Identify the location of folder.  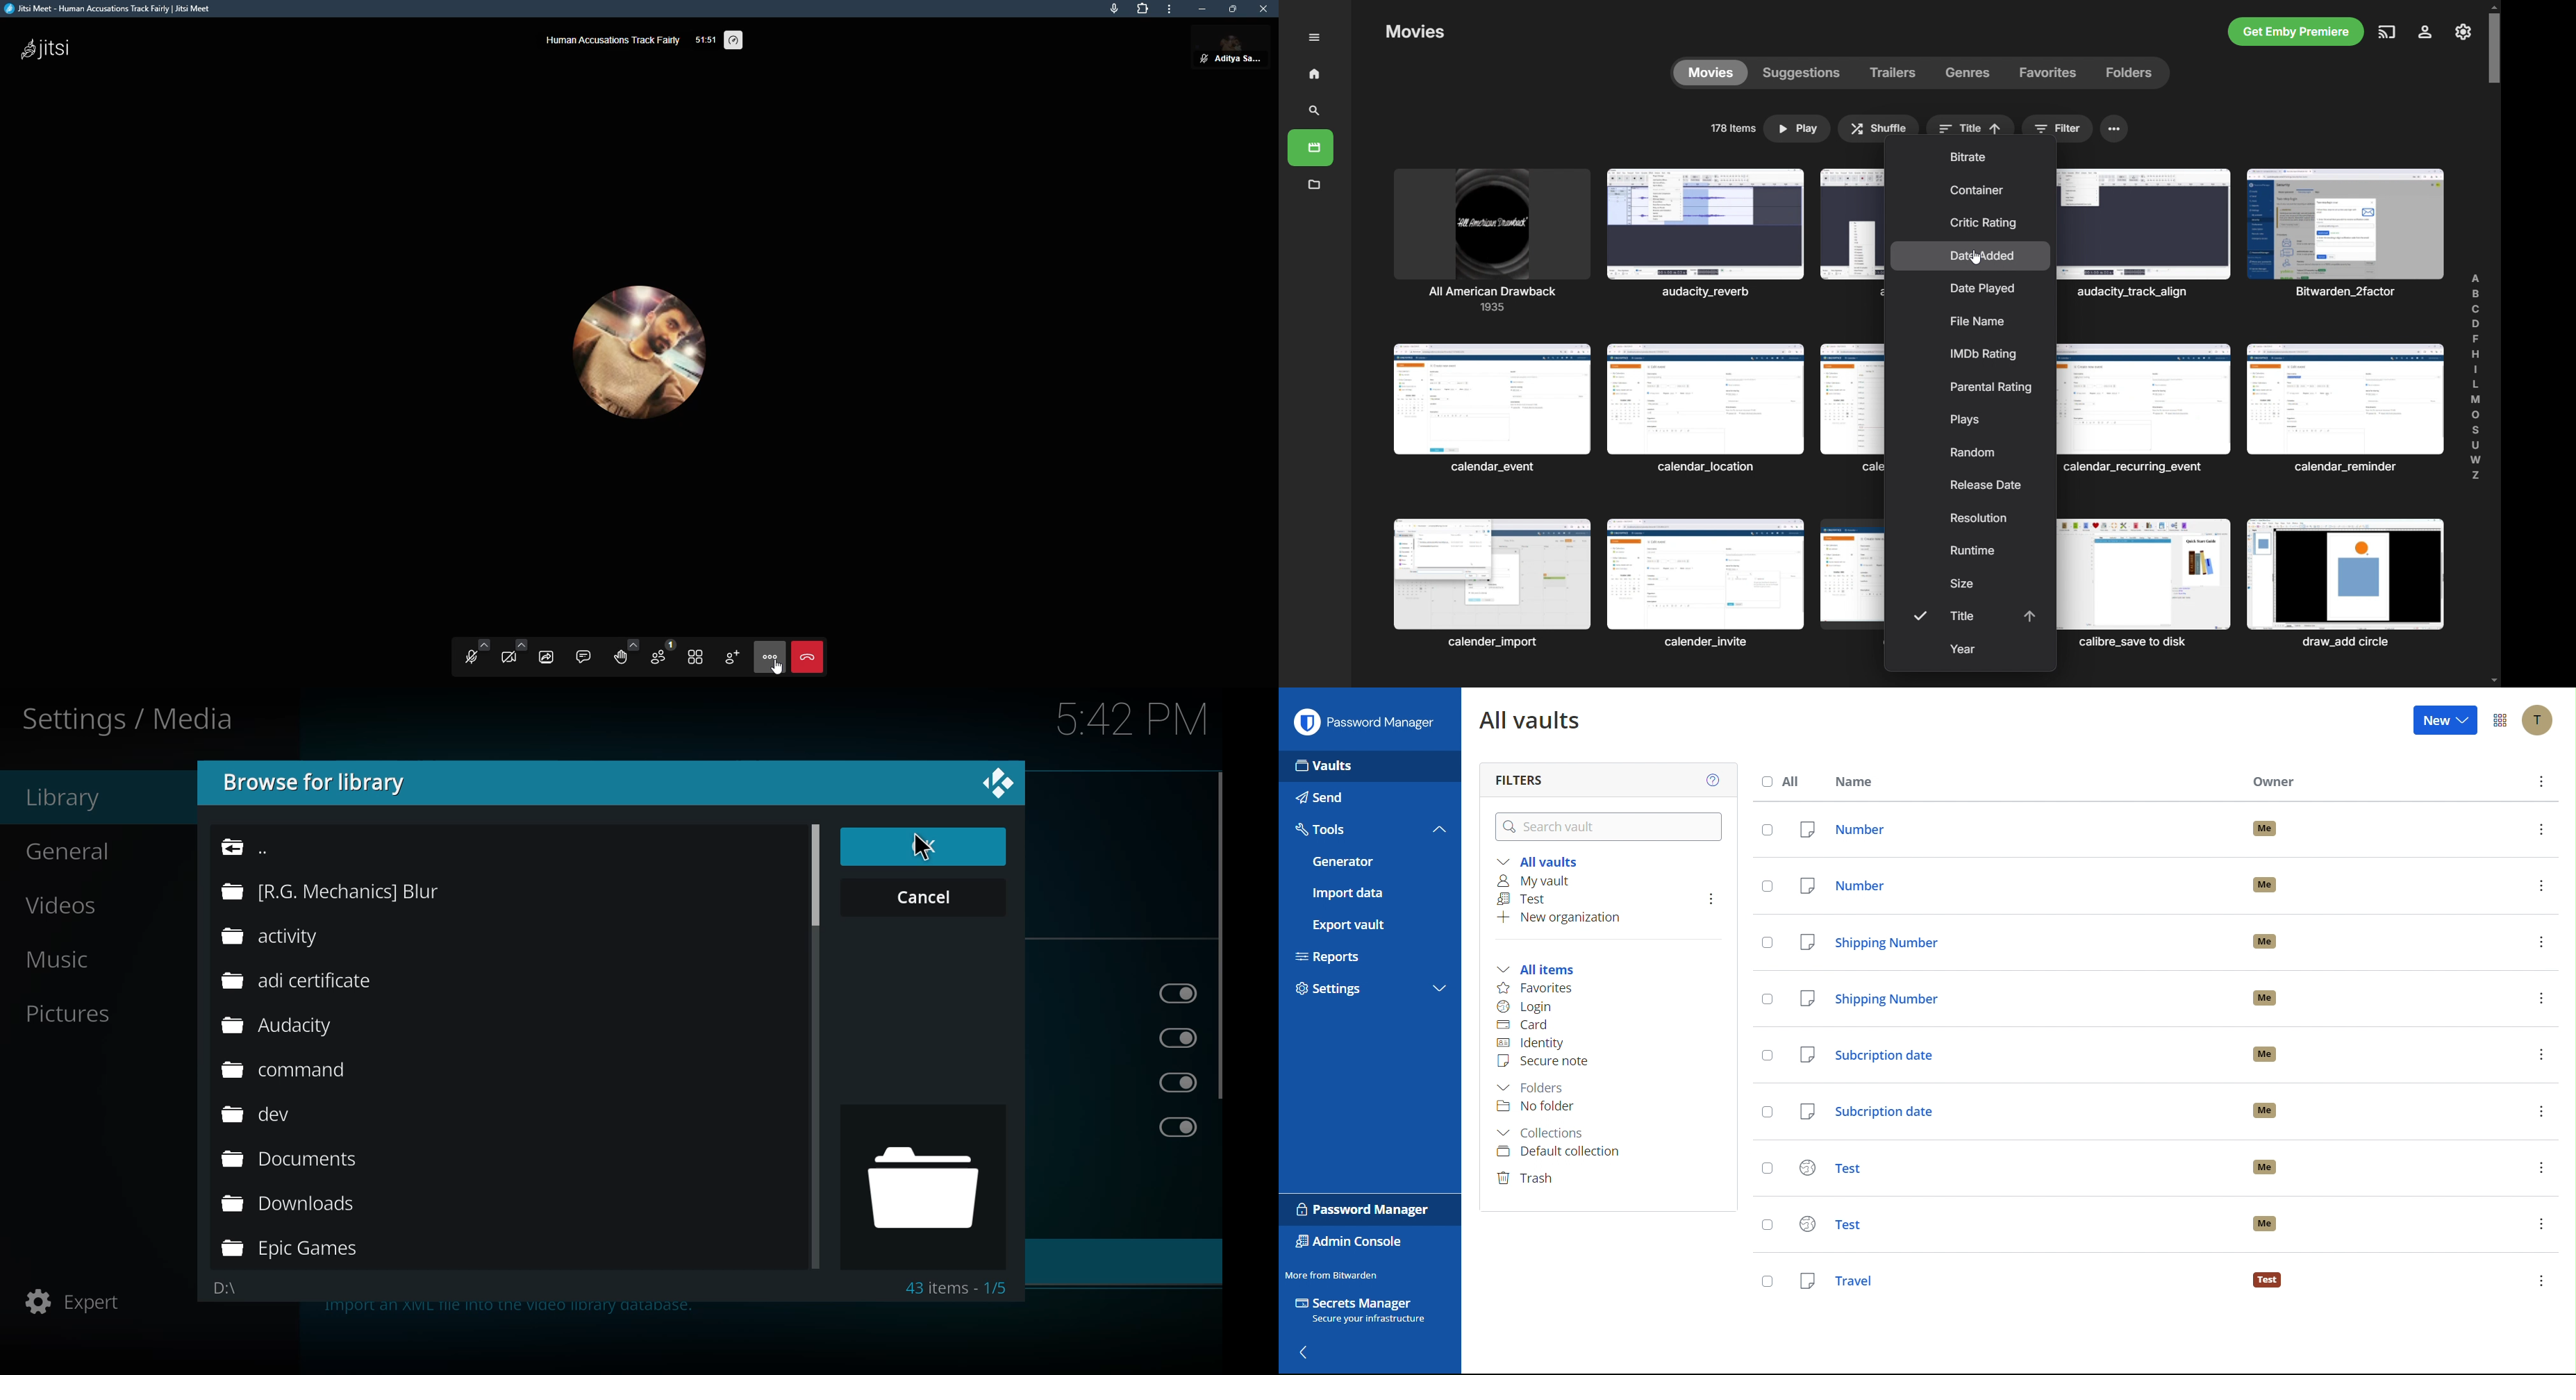
(294, 1071).